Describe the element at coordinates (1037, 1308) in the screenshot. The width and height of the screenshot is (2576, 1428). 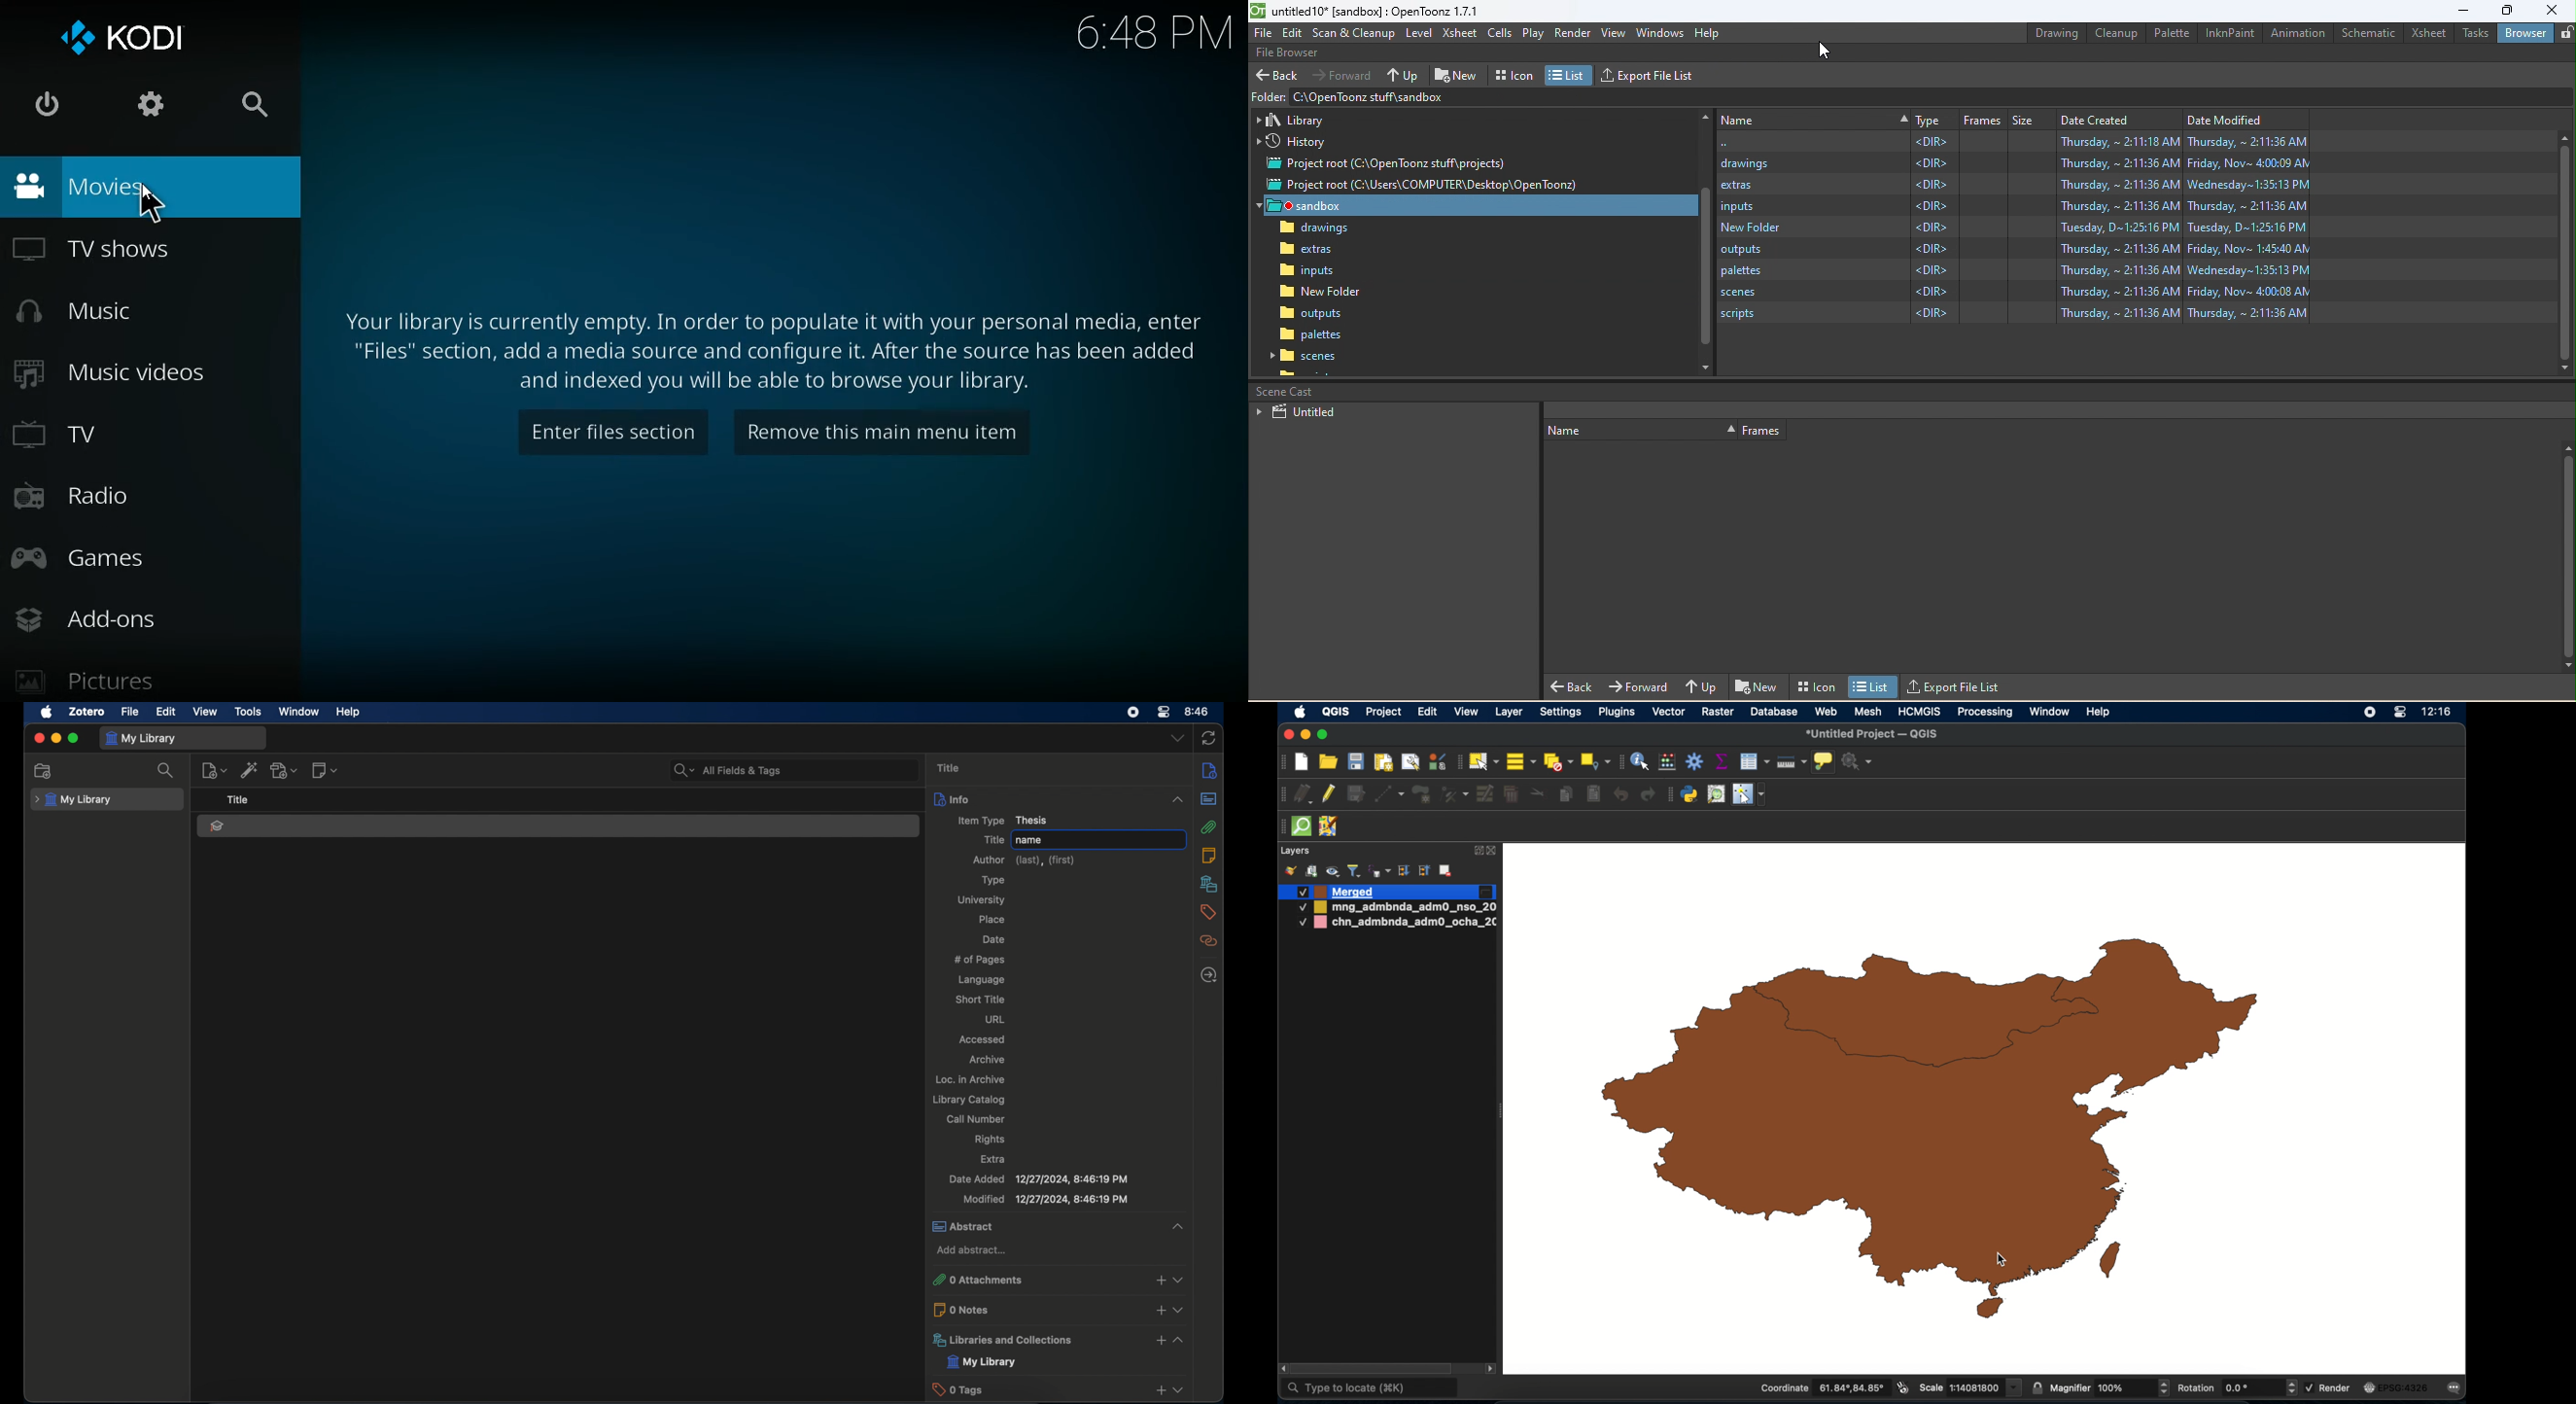
I see `0 notes` at that location.